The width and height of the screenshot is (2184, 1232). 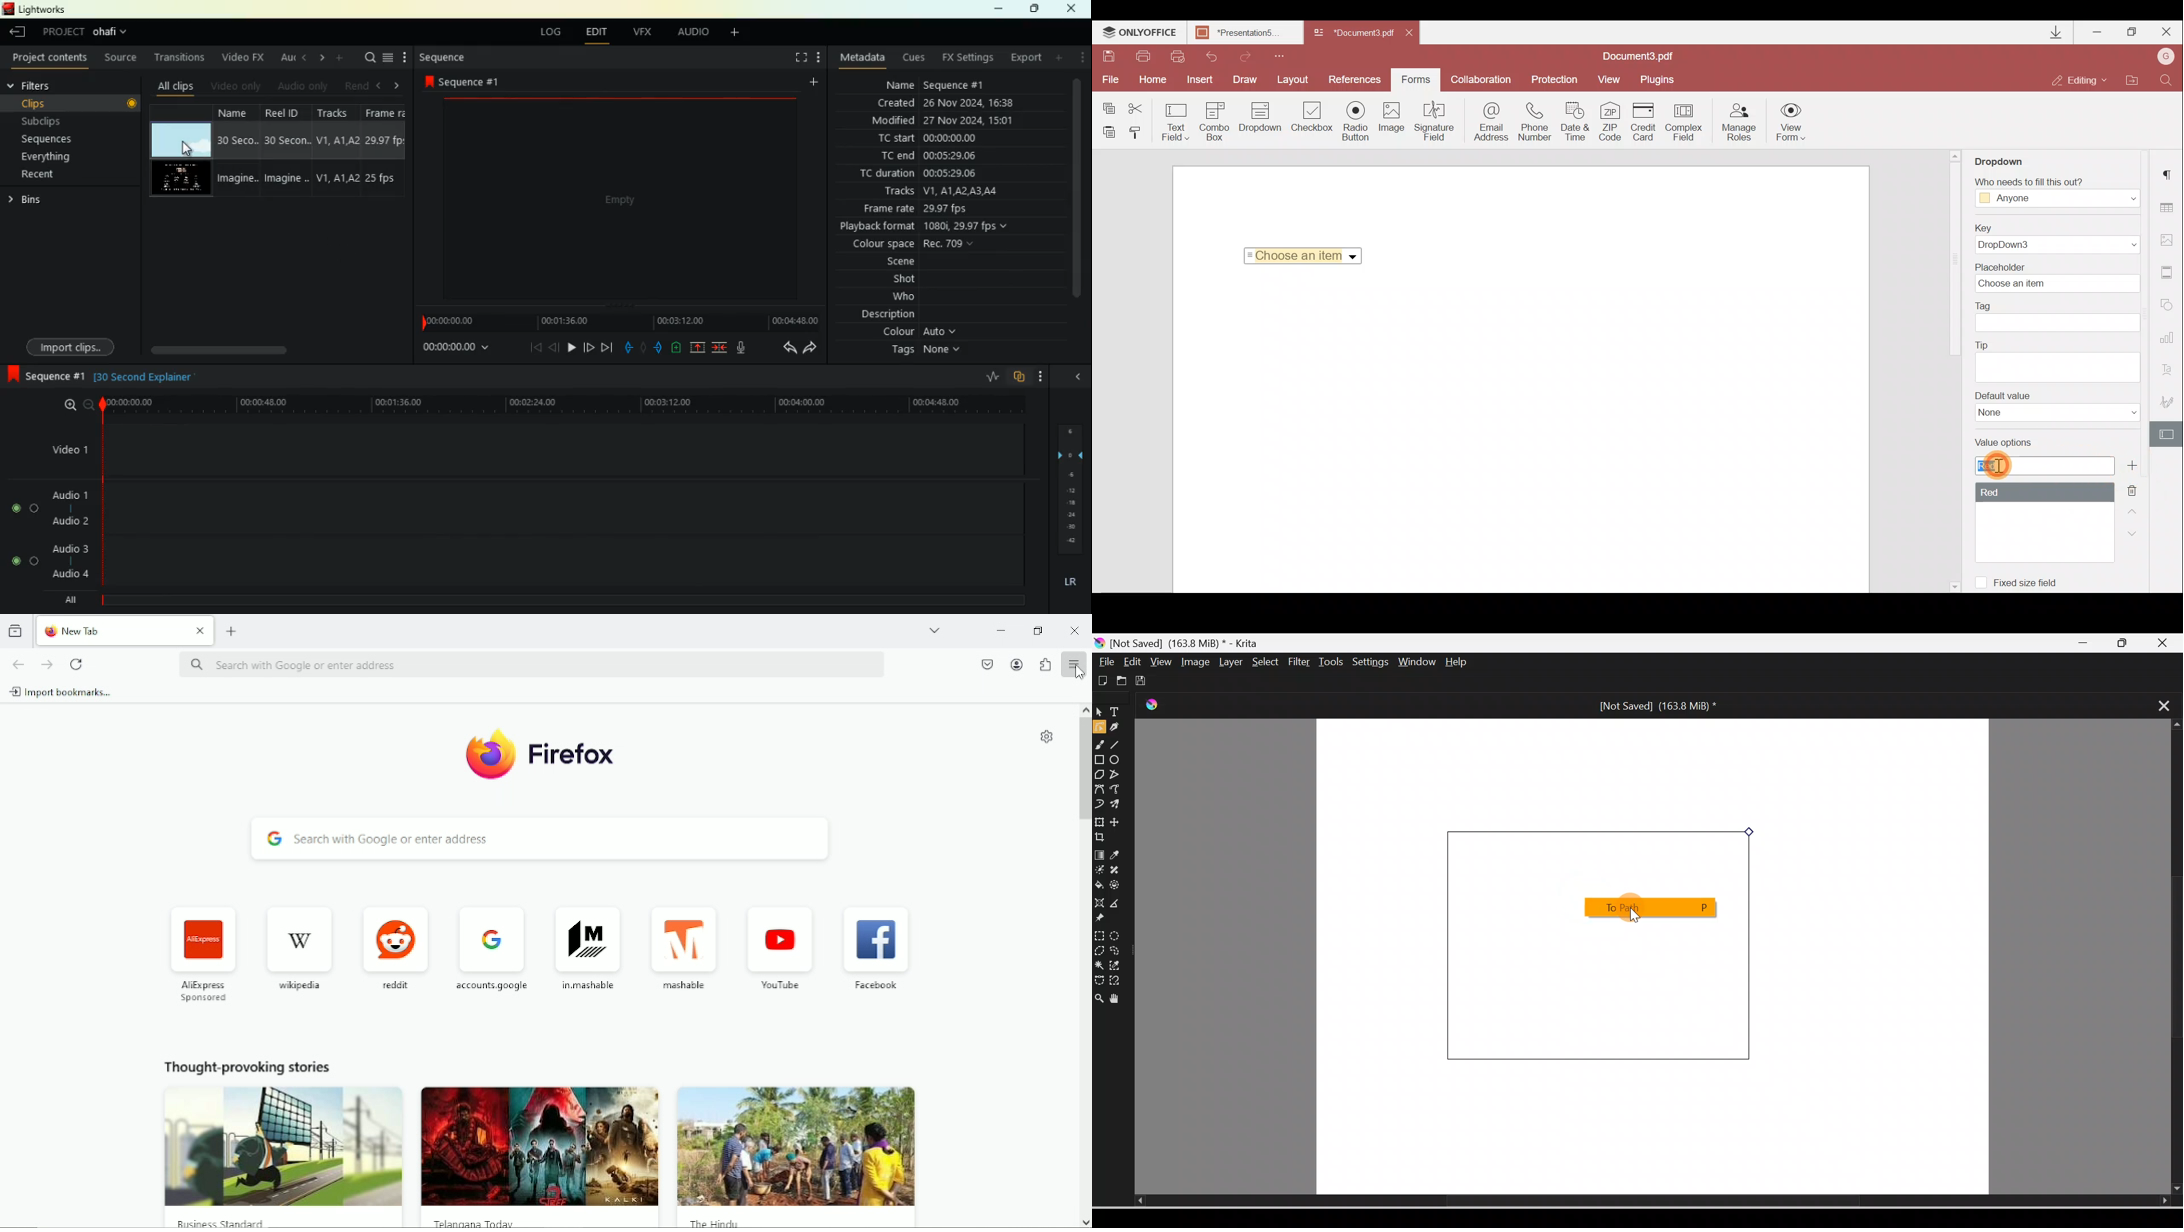 What do you see at coordinates (1108, 134) in the screenshot?
I see `Paste` at bounding box center [1108, 134].